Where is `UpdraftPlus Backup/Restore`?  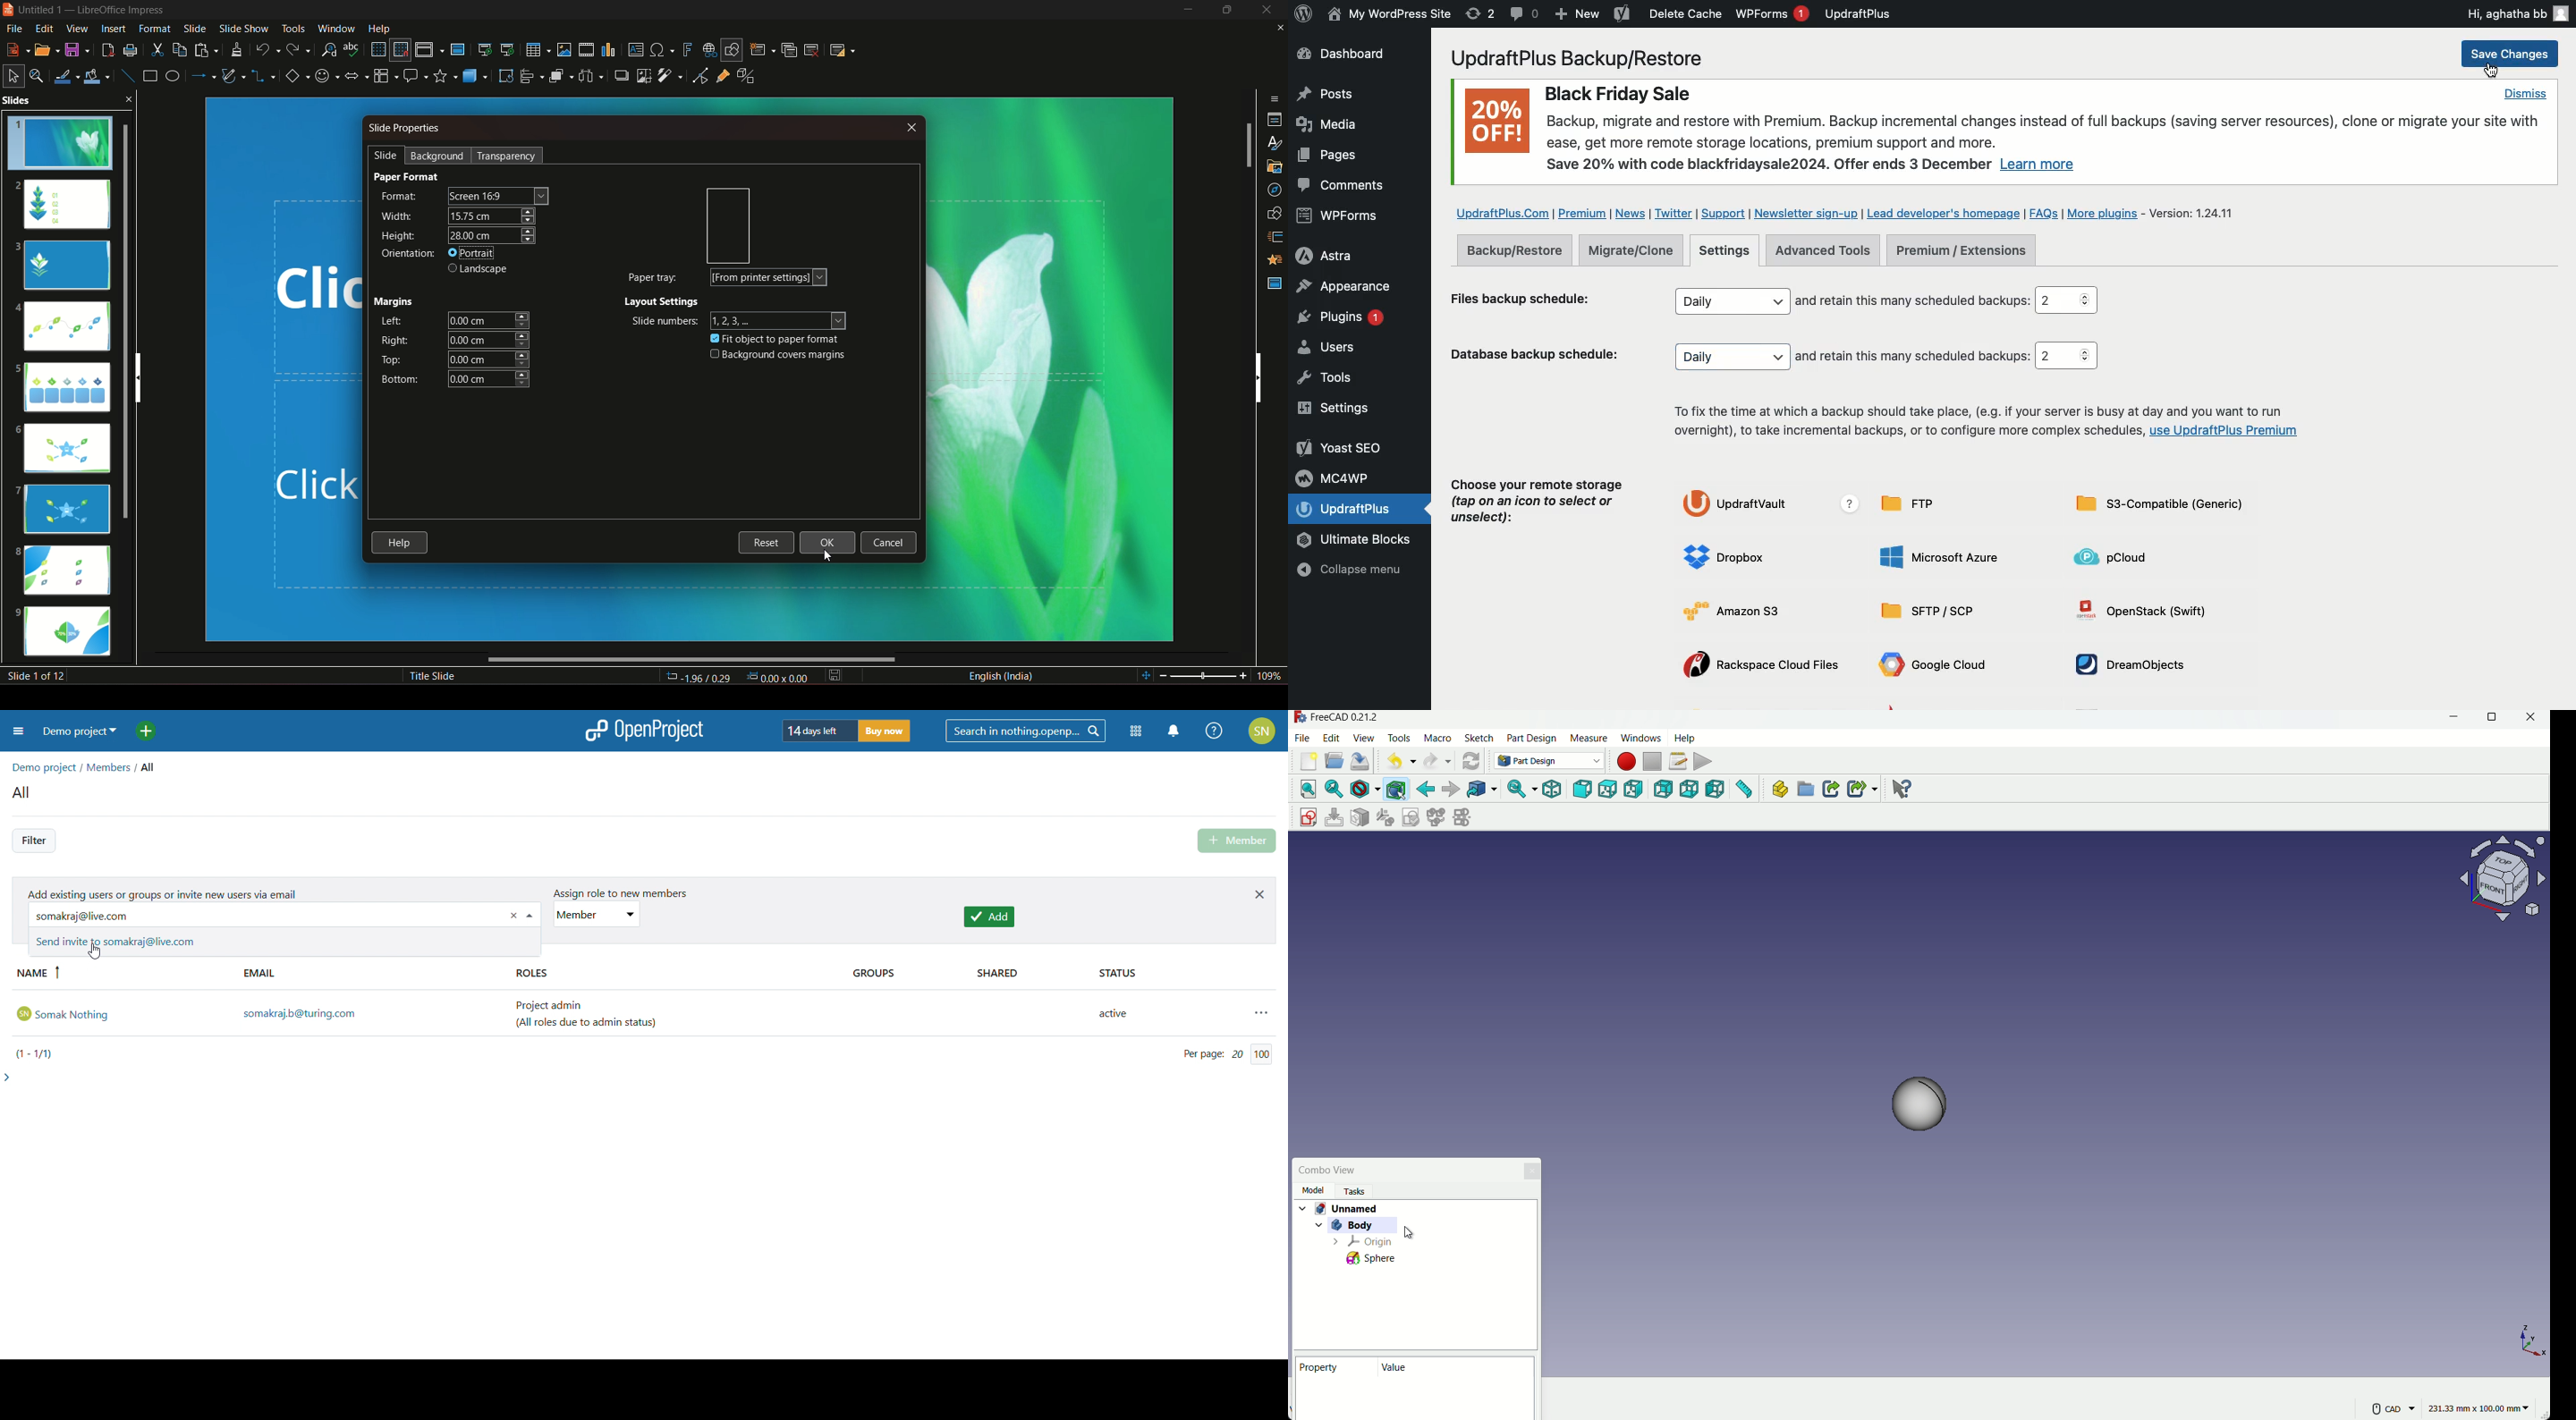
UpdraftPlus Backup/Restore is located at coordinates (1588, 58).